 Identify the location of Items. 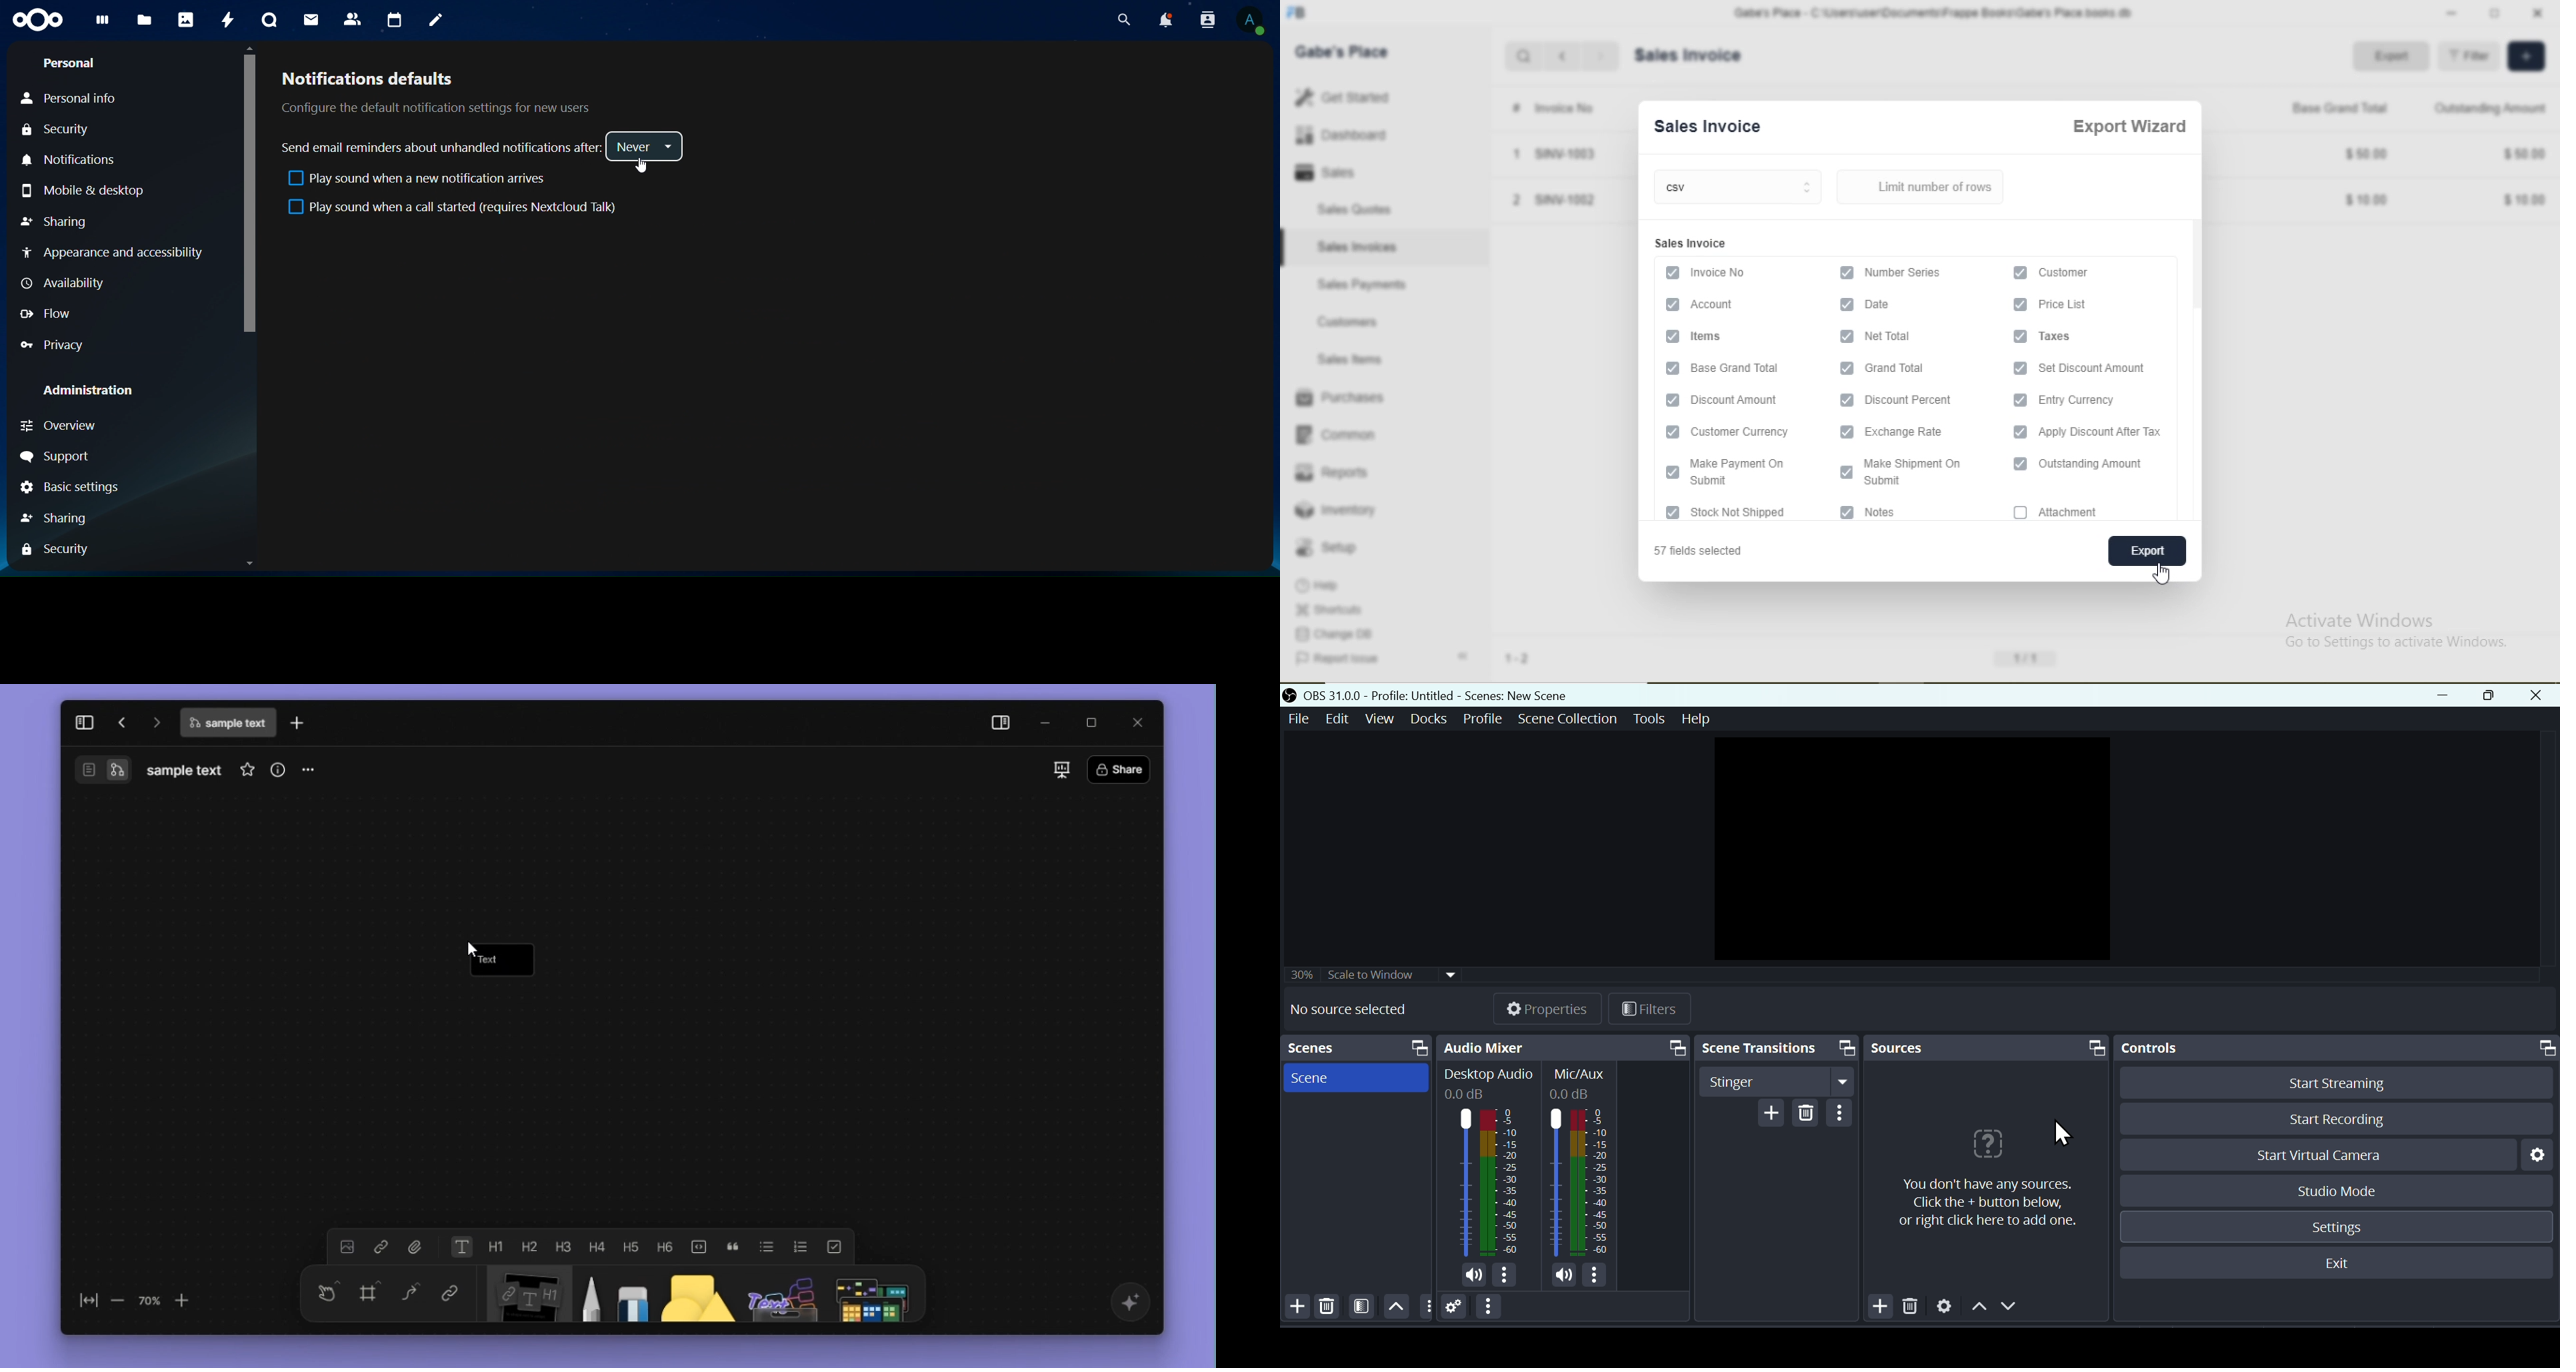
(1711, 336).